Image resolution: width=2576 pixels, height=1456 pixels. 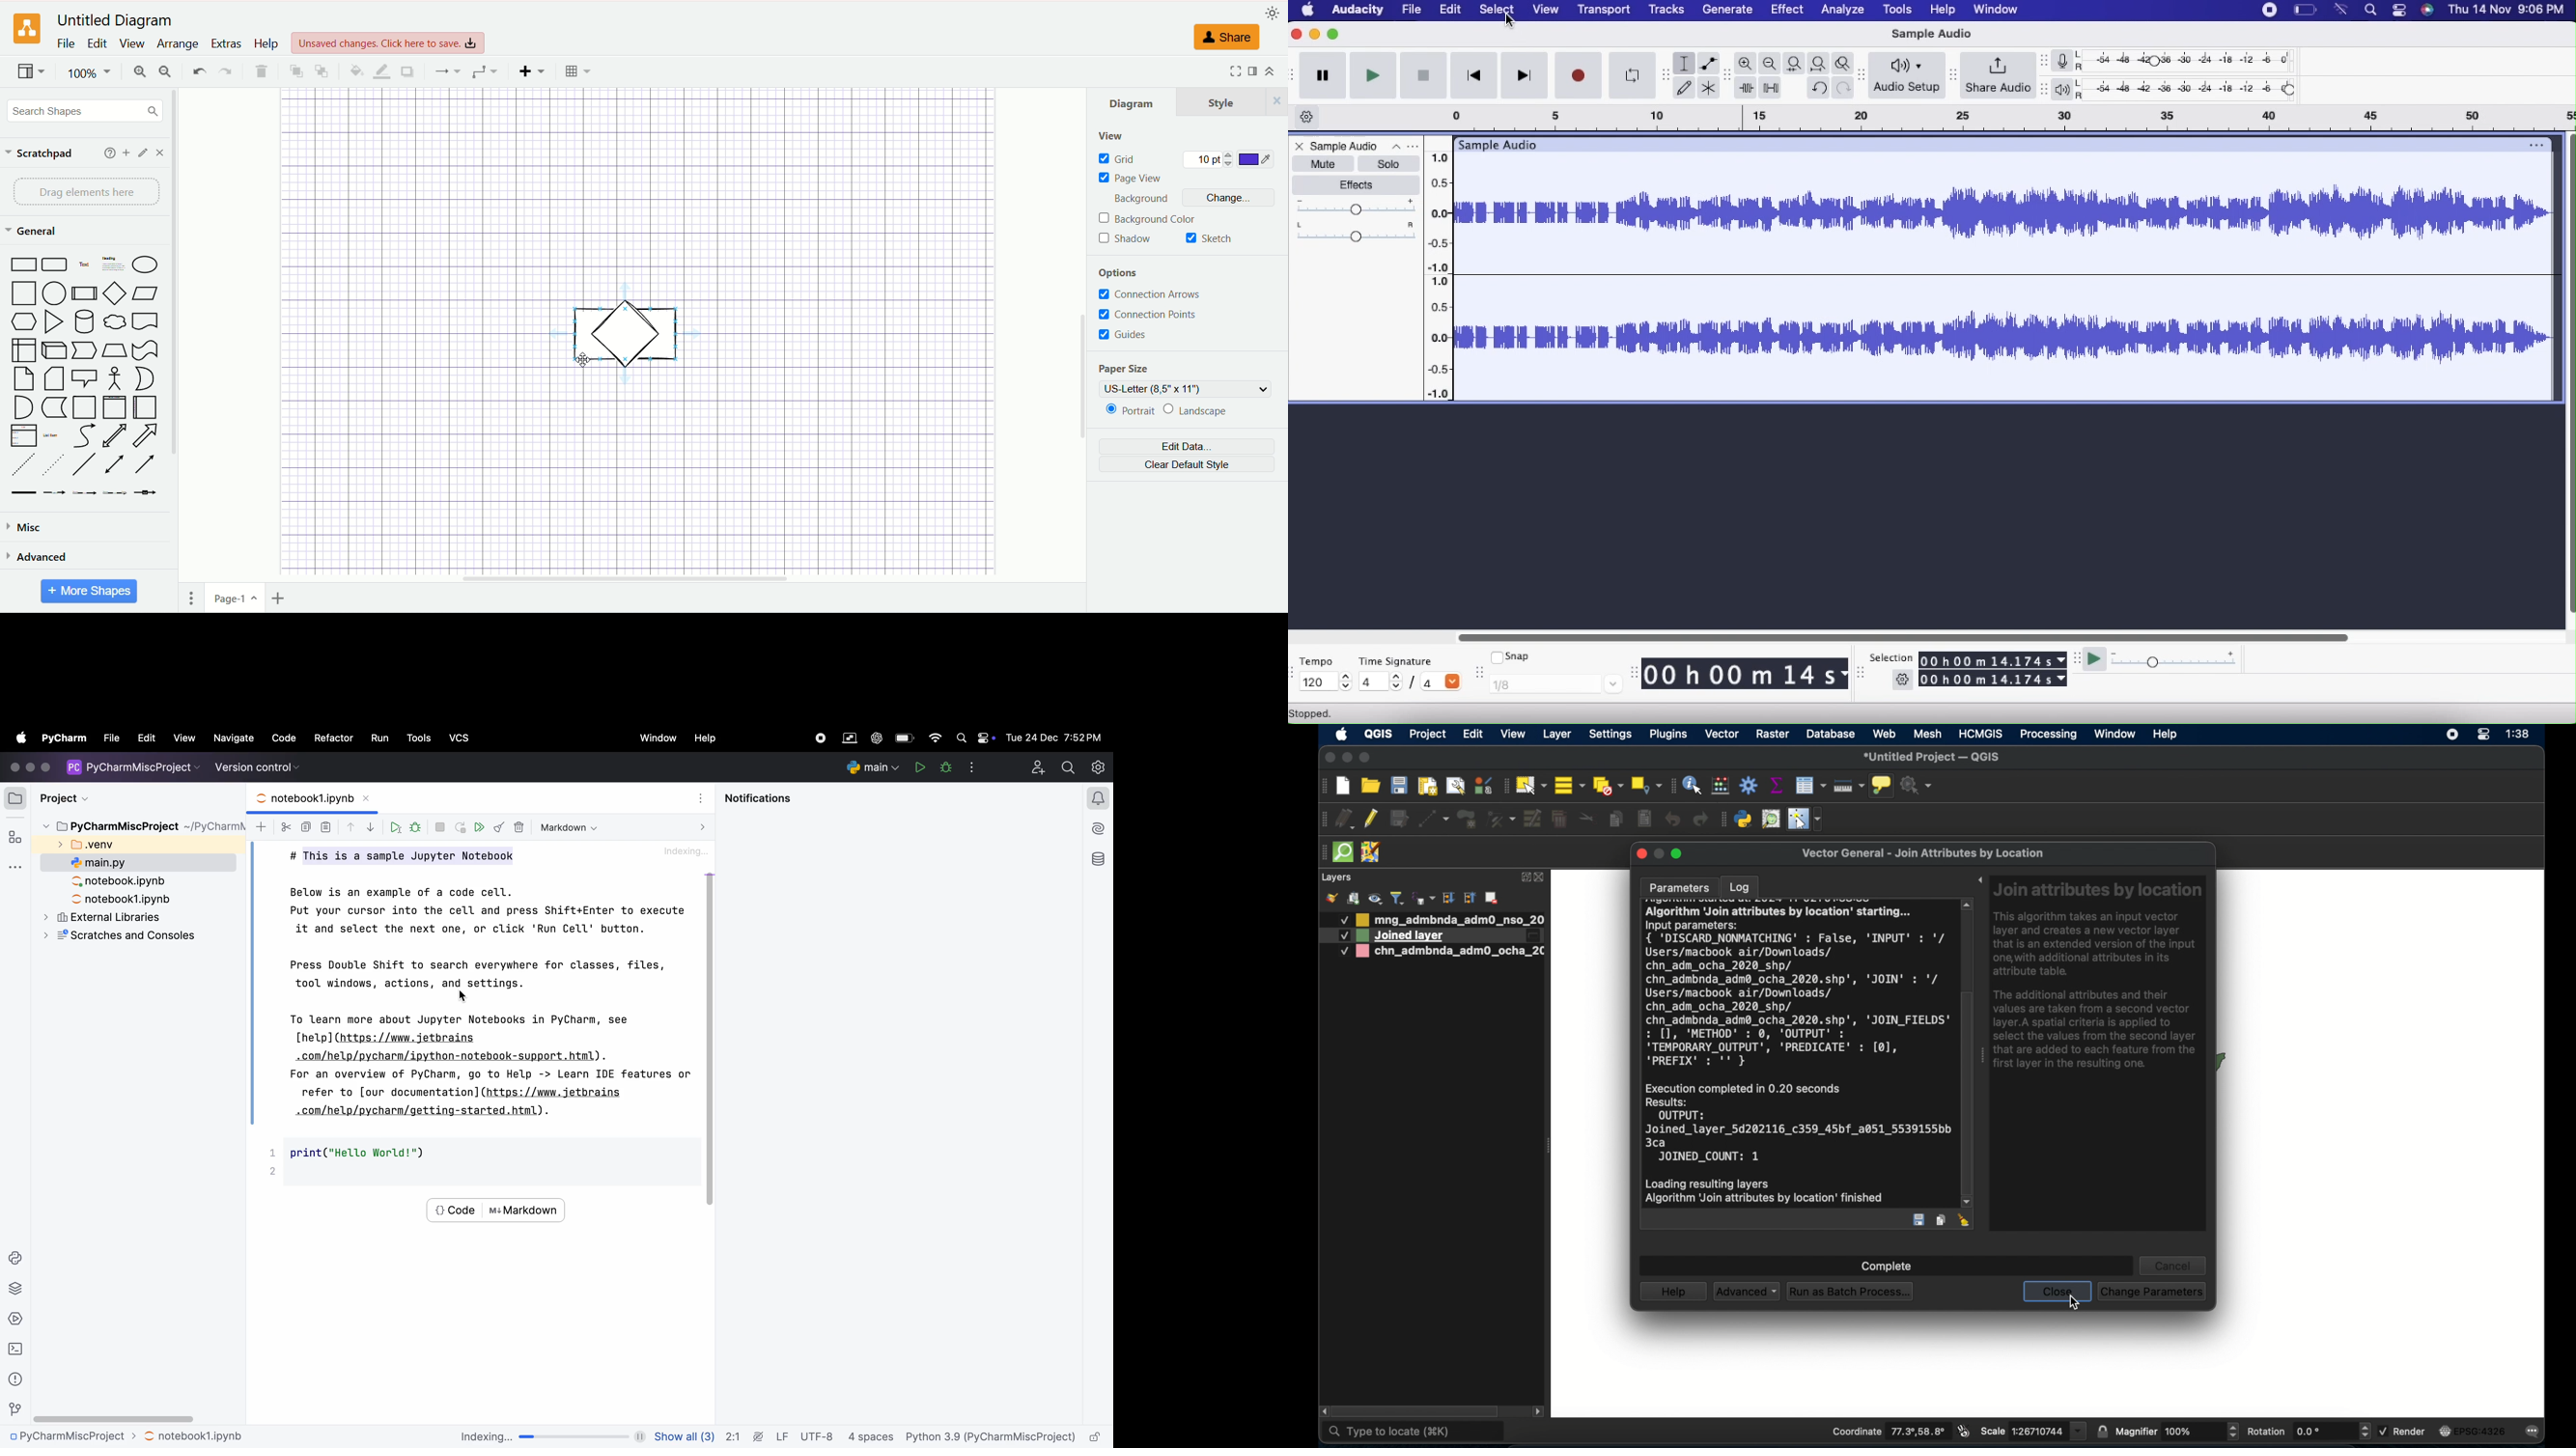 What do you see at coordinates (1930, 37) in the screenshot?
I see `Sample Audio` at bounding box center [1930, 37].